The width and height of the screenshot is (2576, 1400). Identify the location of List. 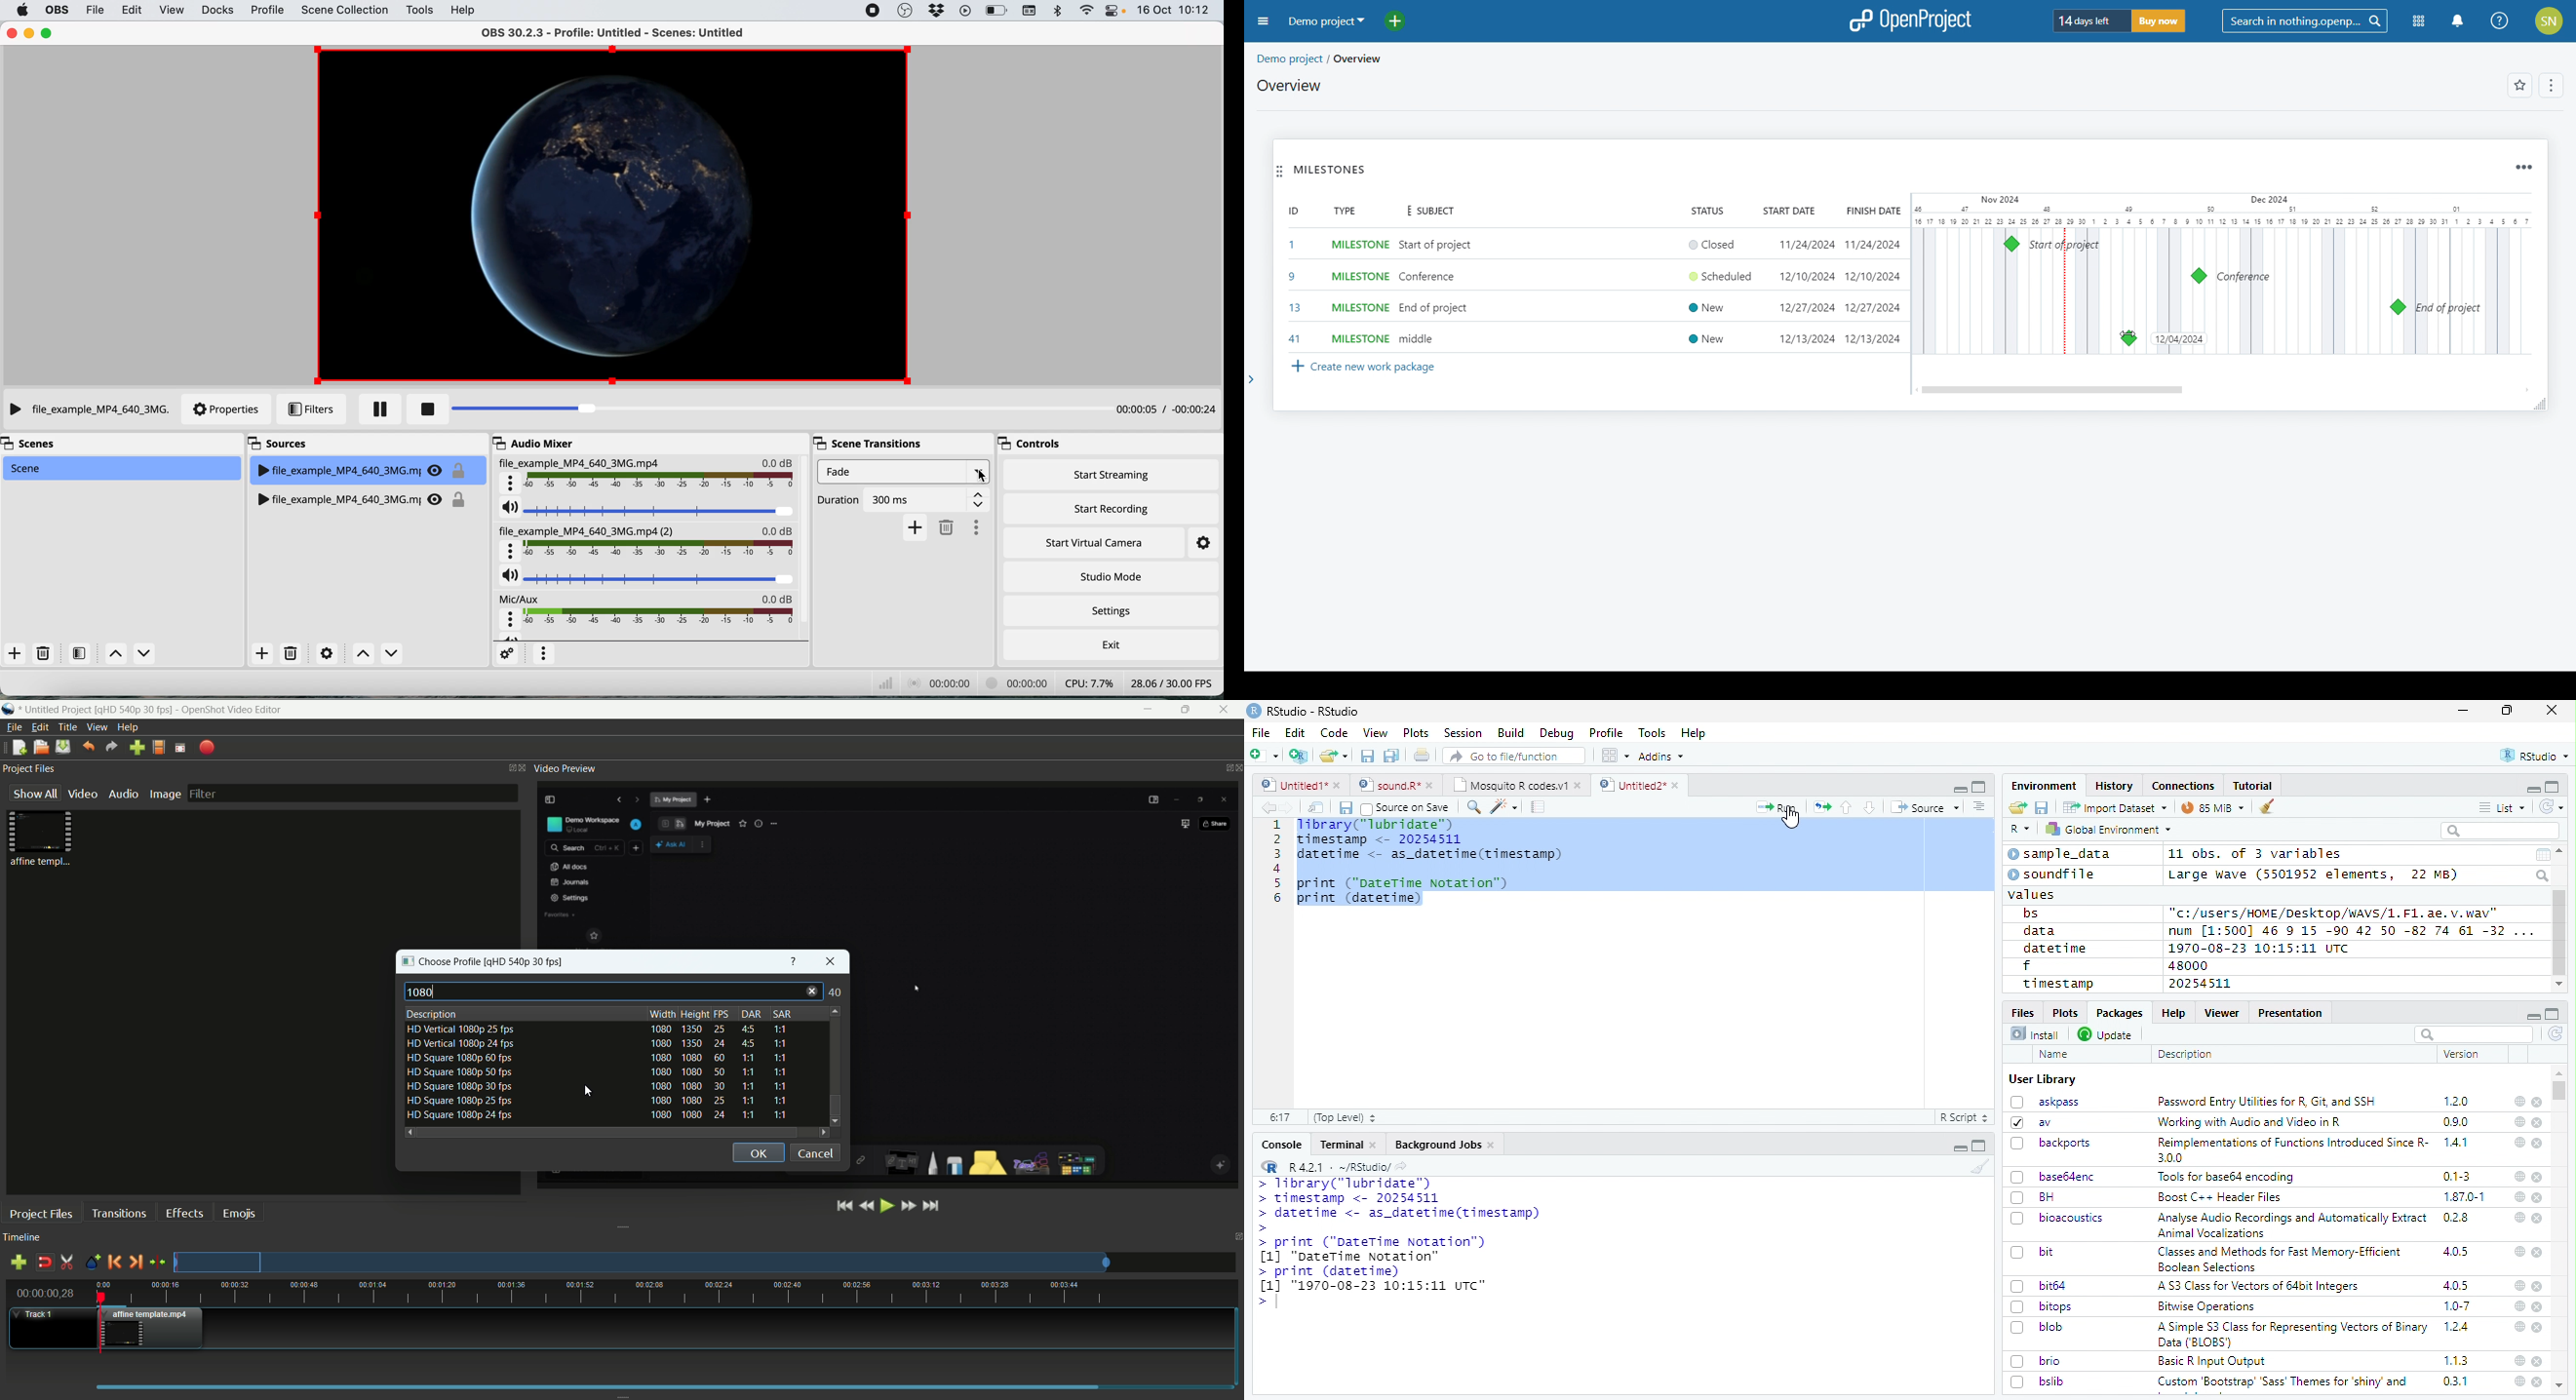
(2503, 808).